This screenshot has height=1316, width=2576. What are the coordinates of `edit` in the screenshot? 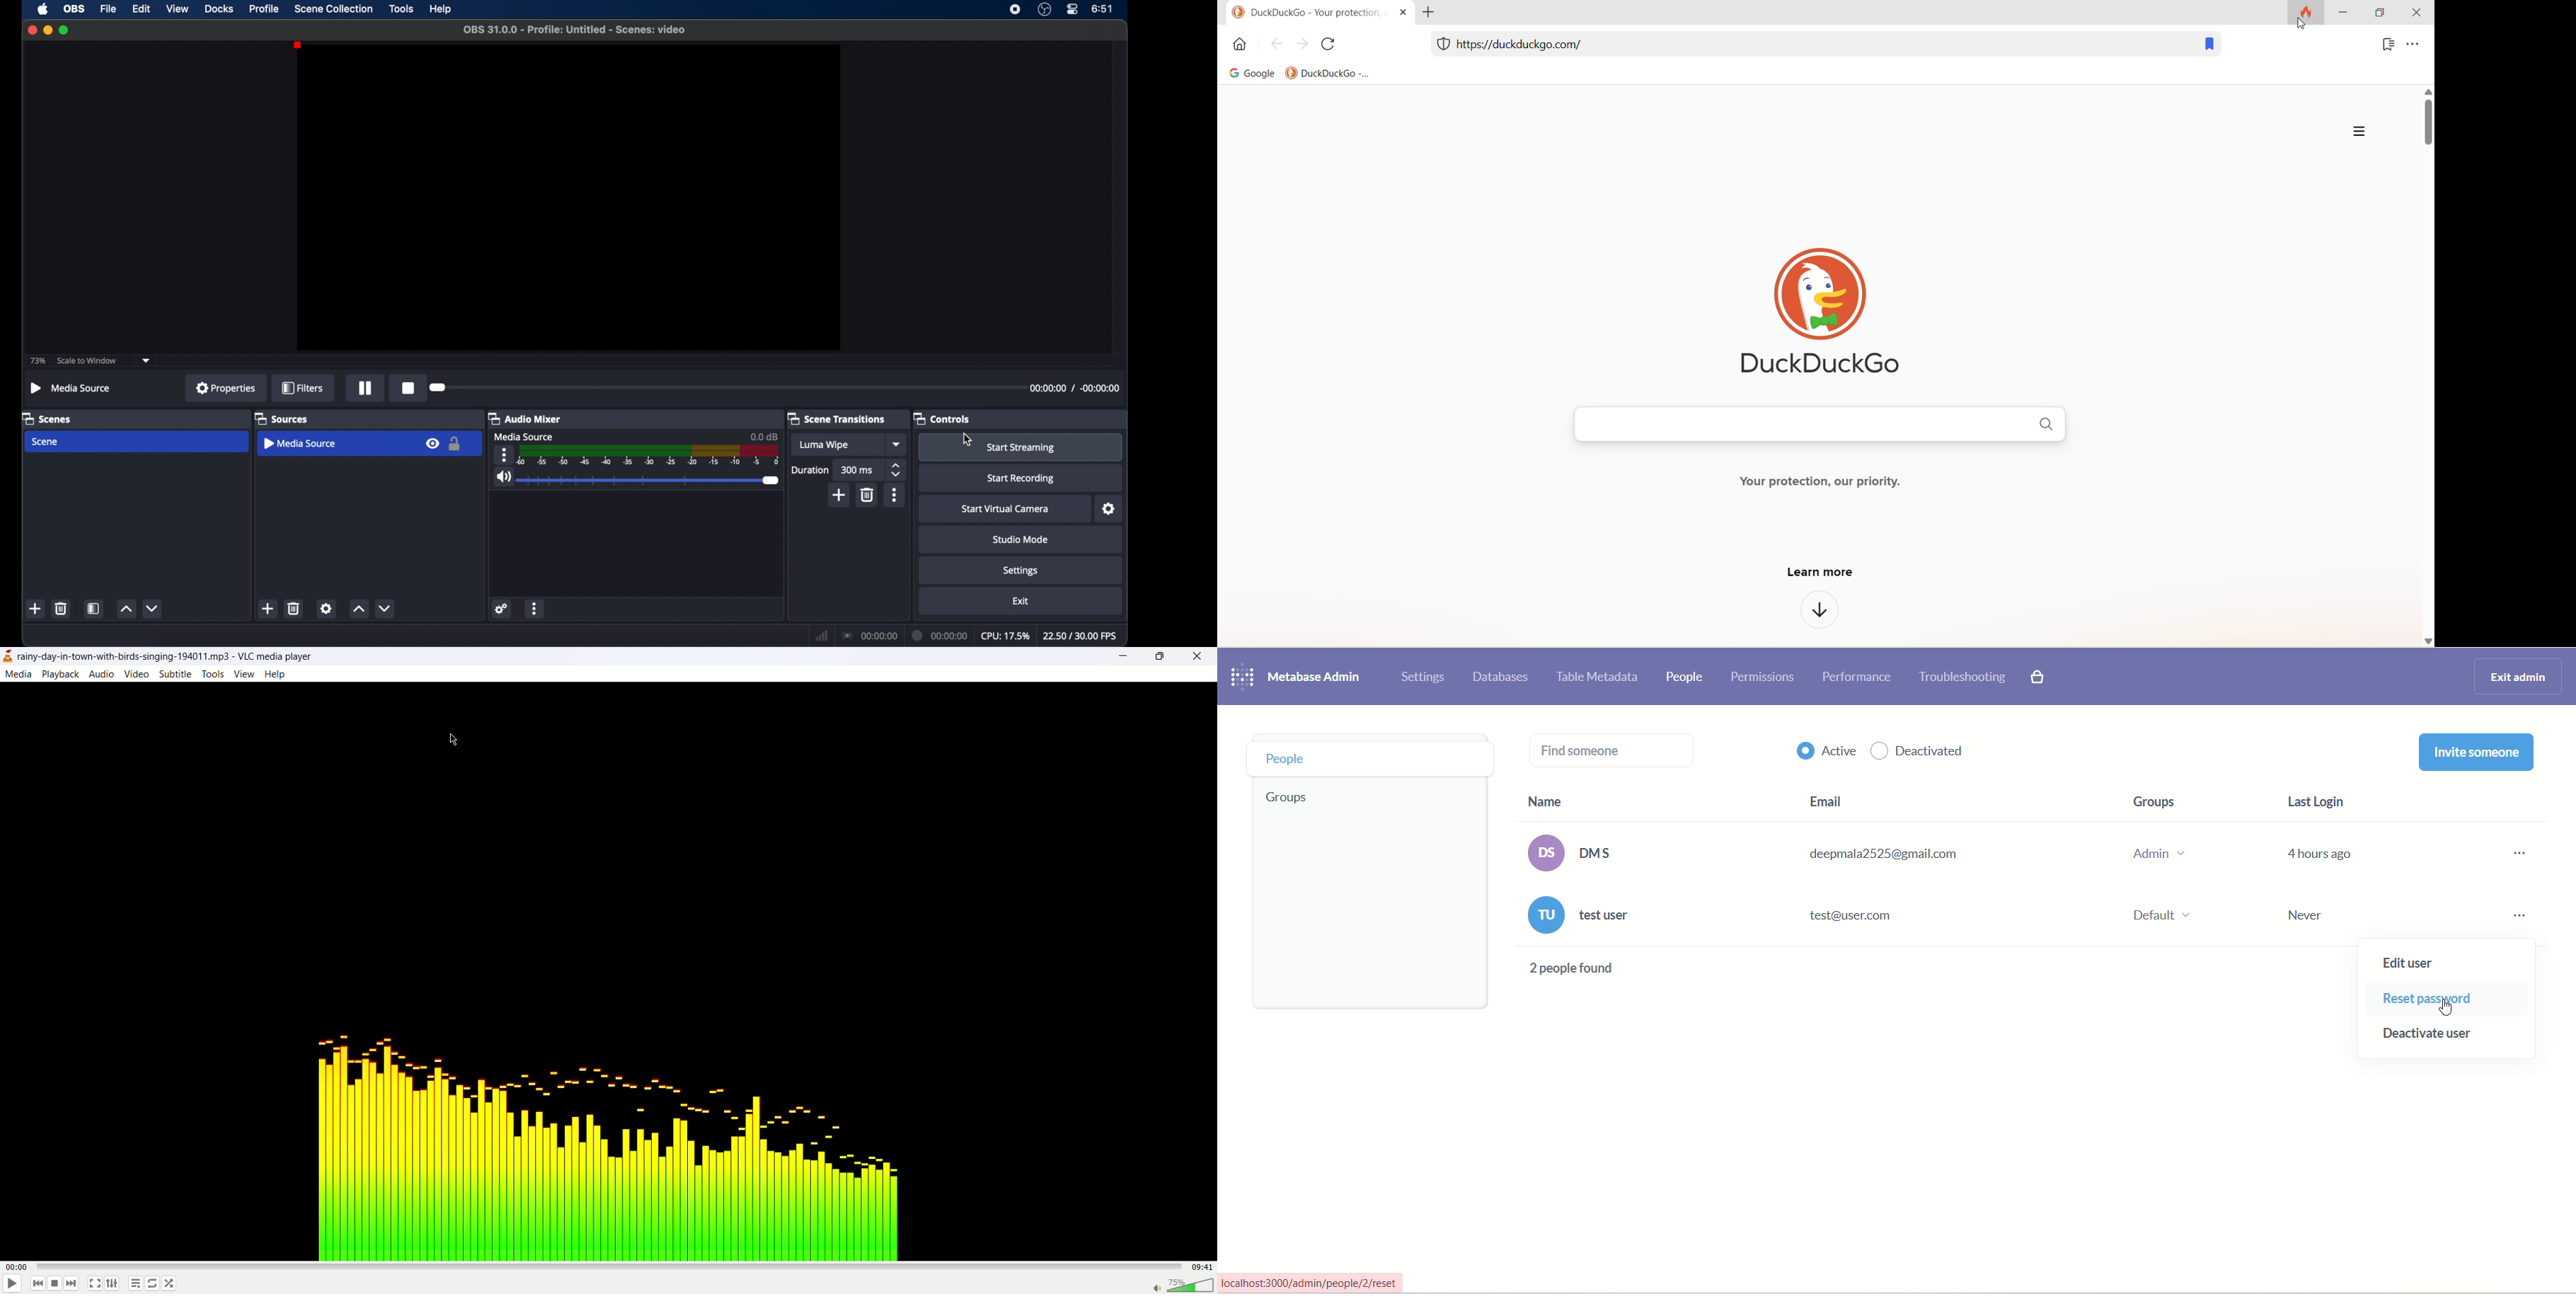 It's located at (141, 10).